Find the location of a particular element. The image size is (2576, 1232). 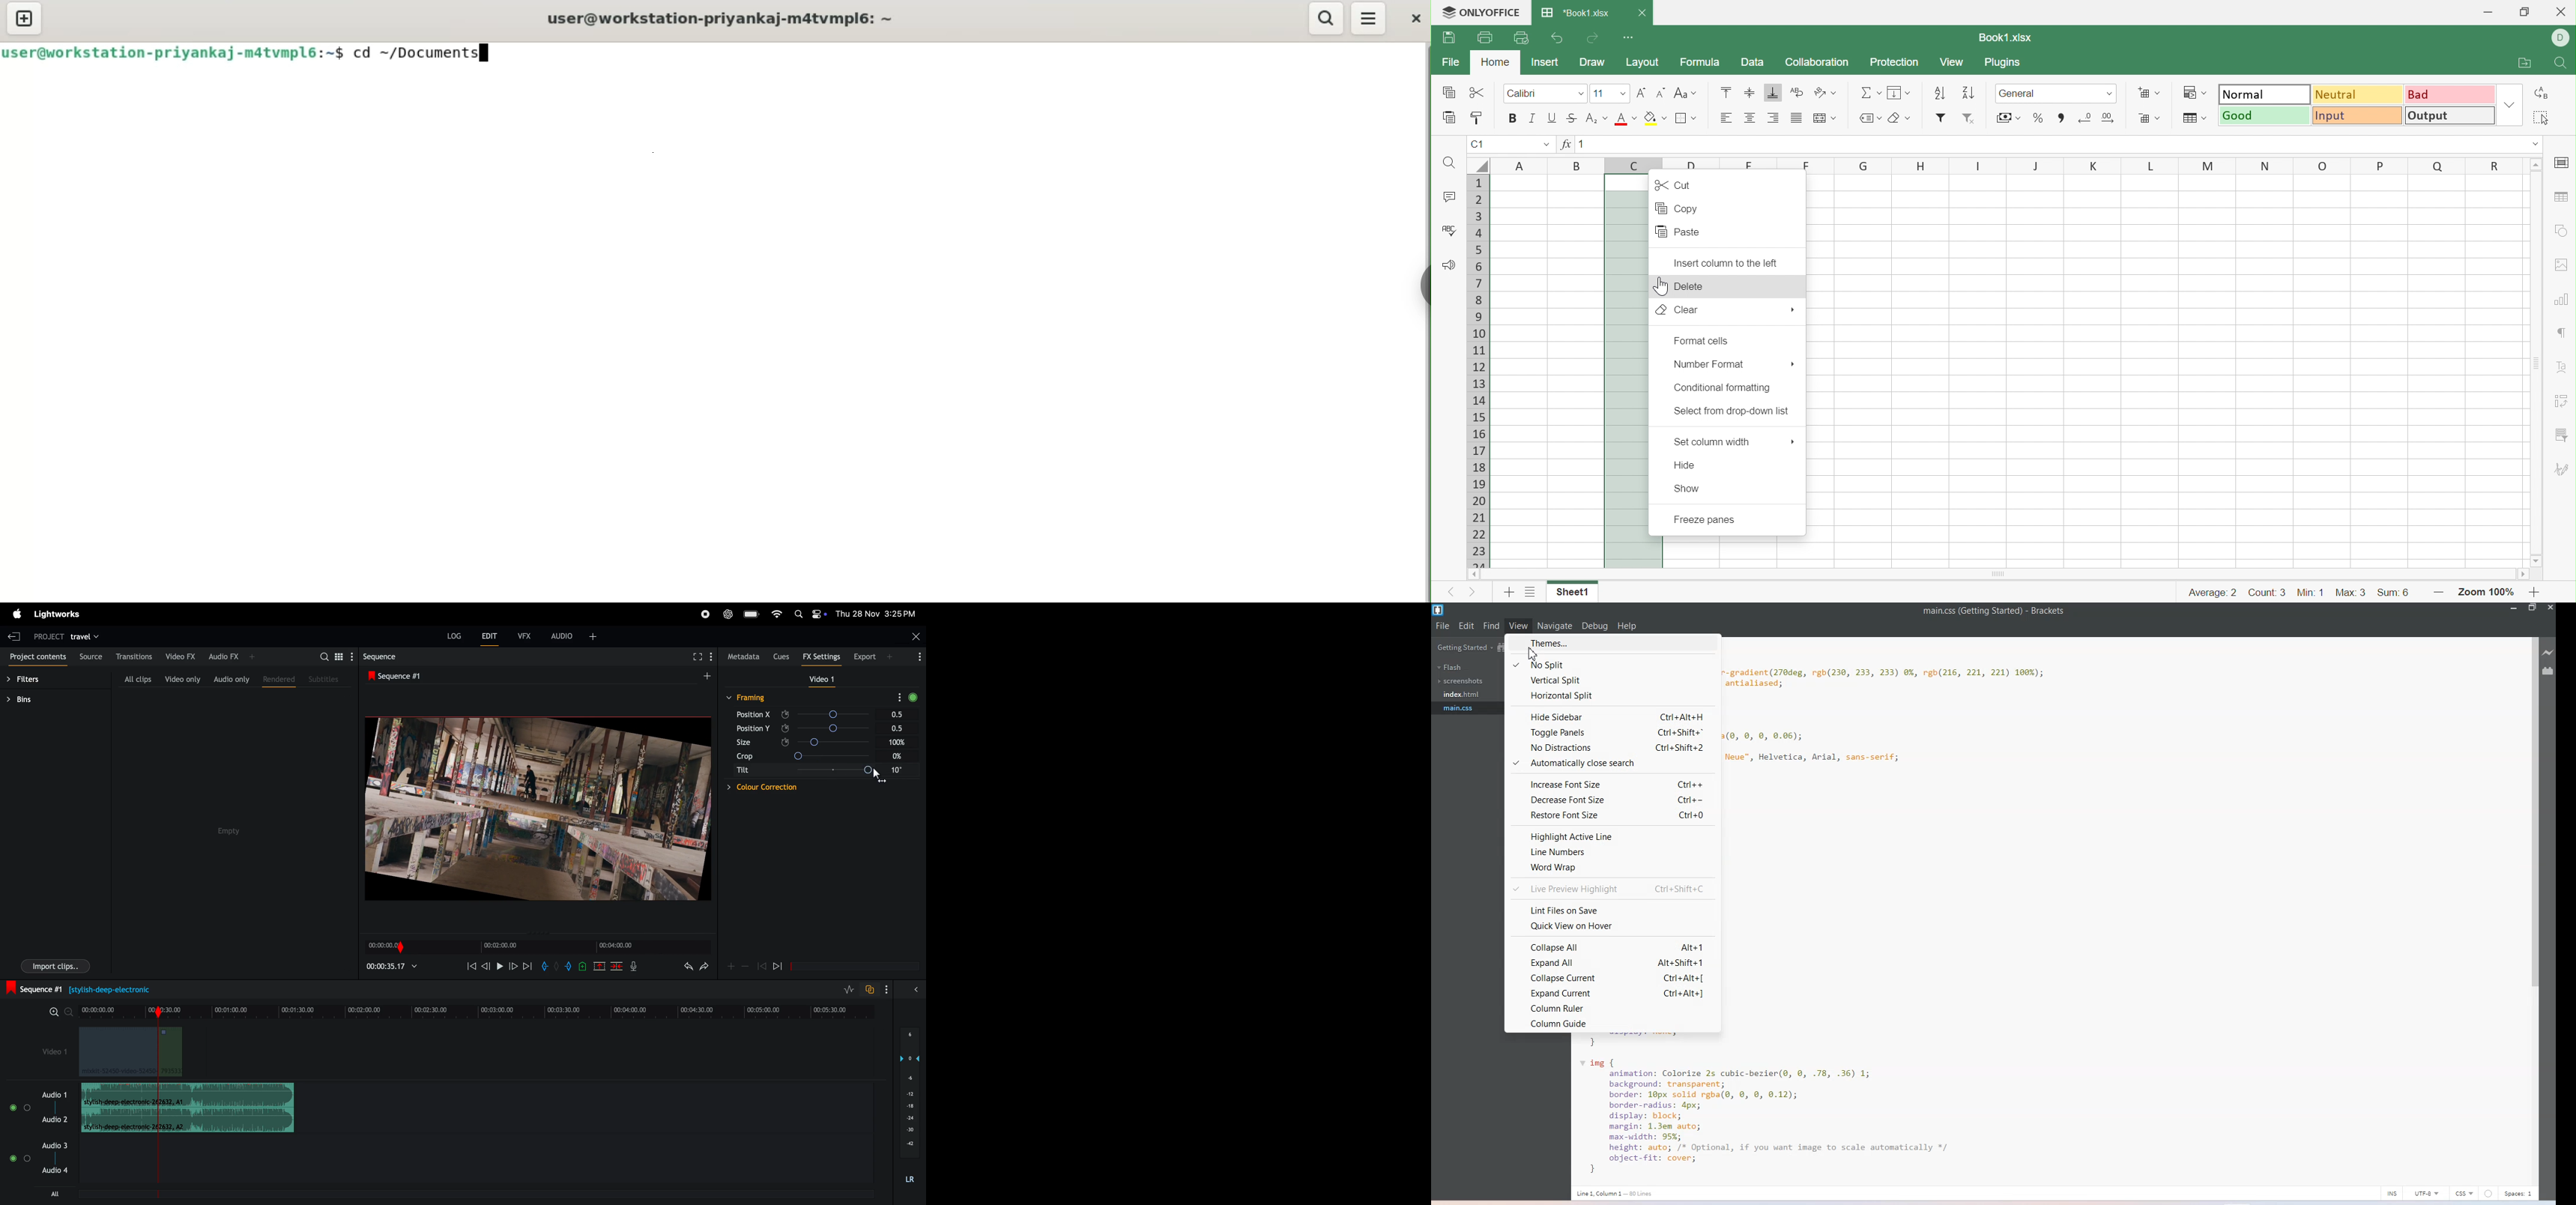

add out mark is located at coordinates (569, 966).